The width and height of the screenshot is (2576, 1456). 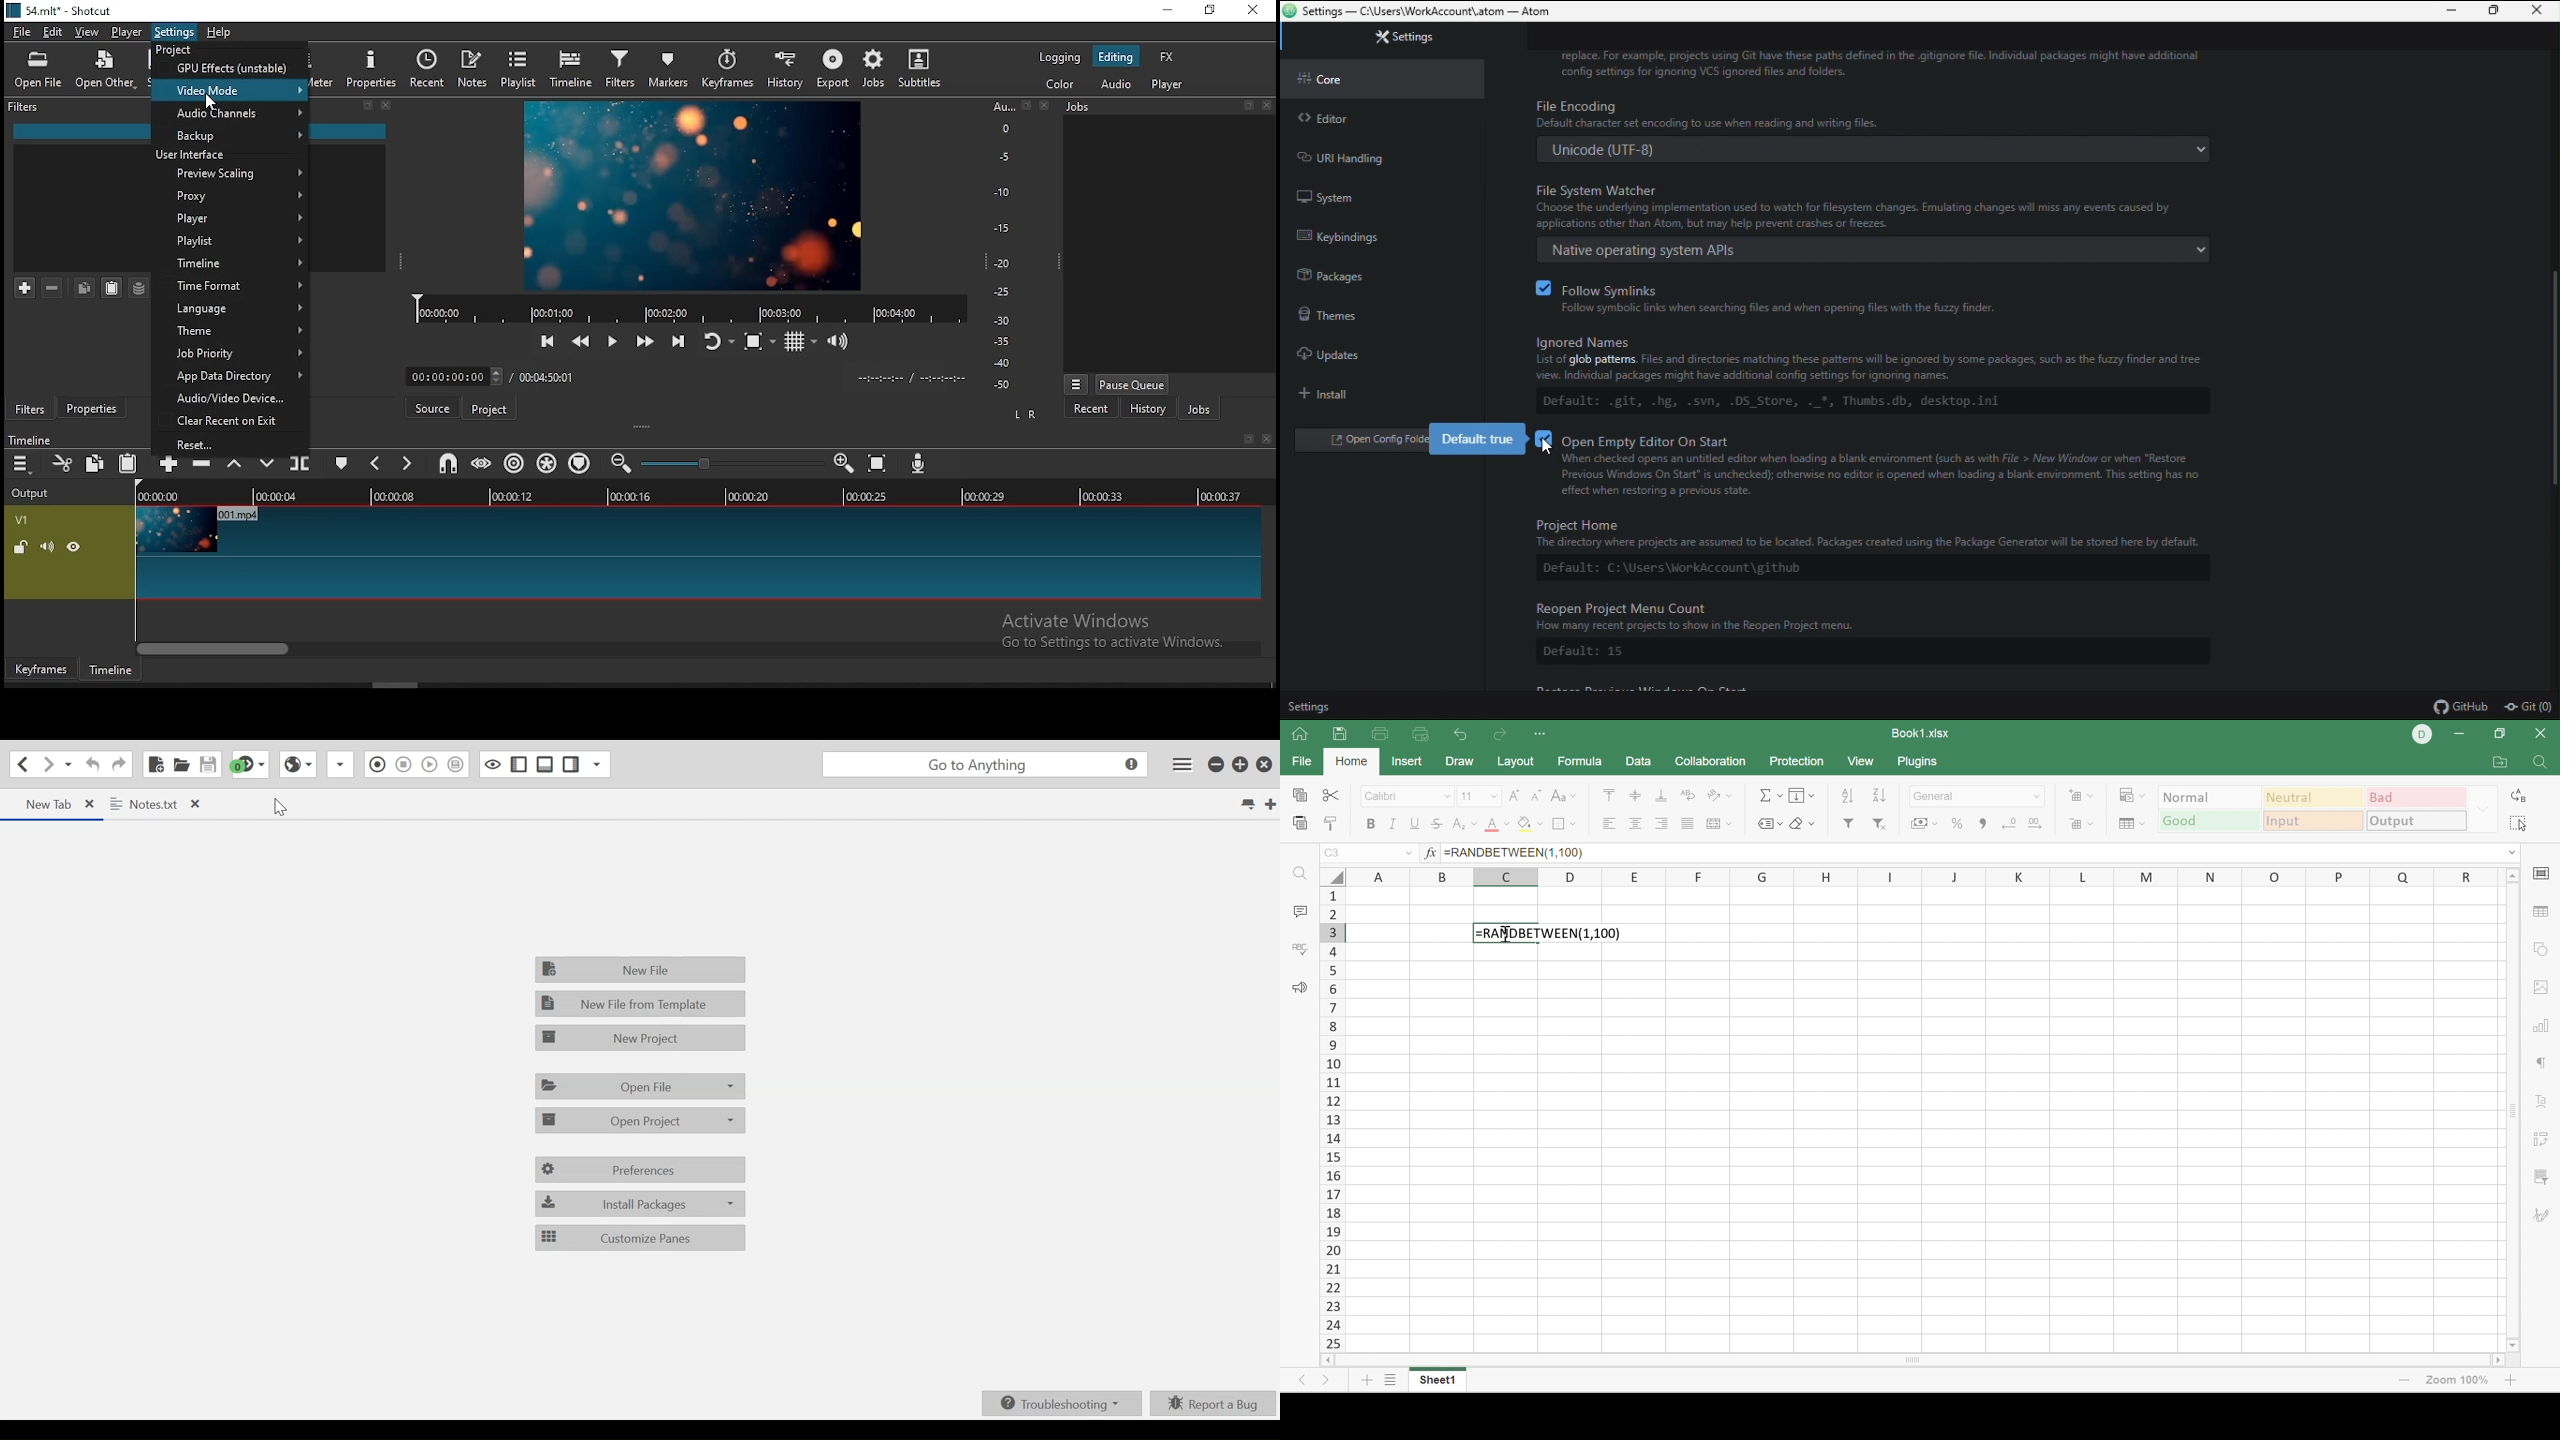 I want to click on default, so click(x=1871, y=653).